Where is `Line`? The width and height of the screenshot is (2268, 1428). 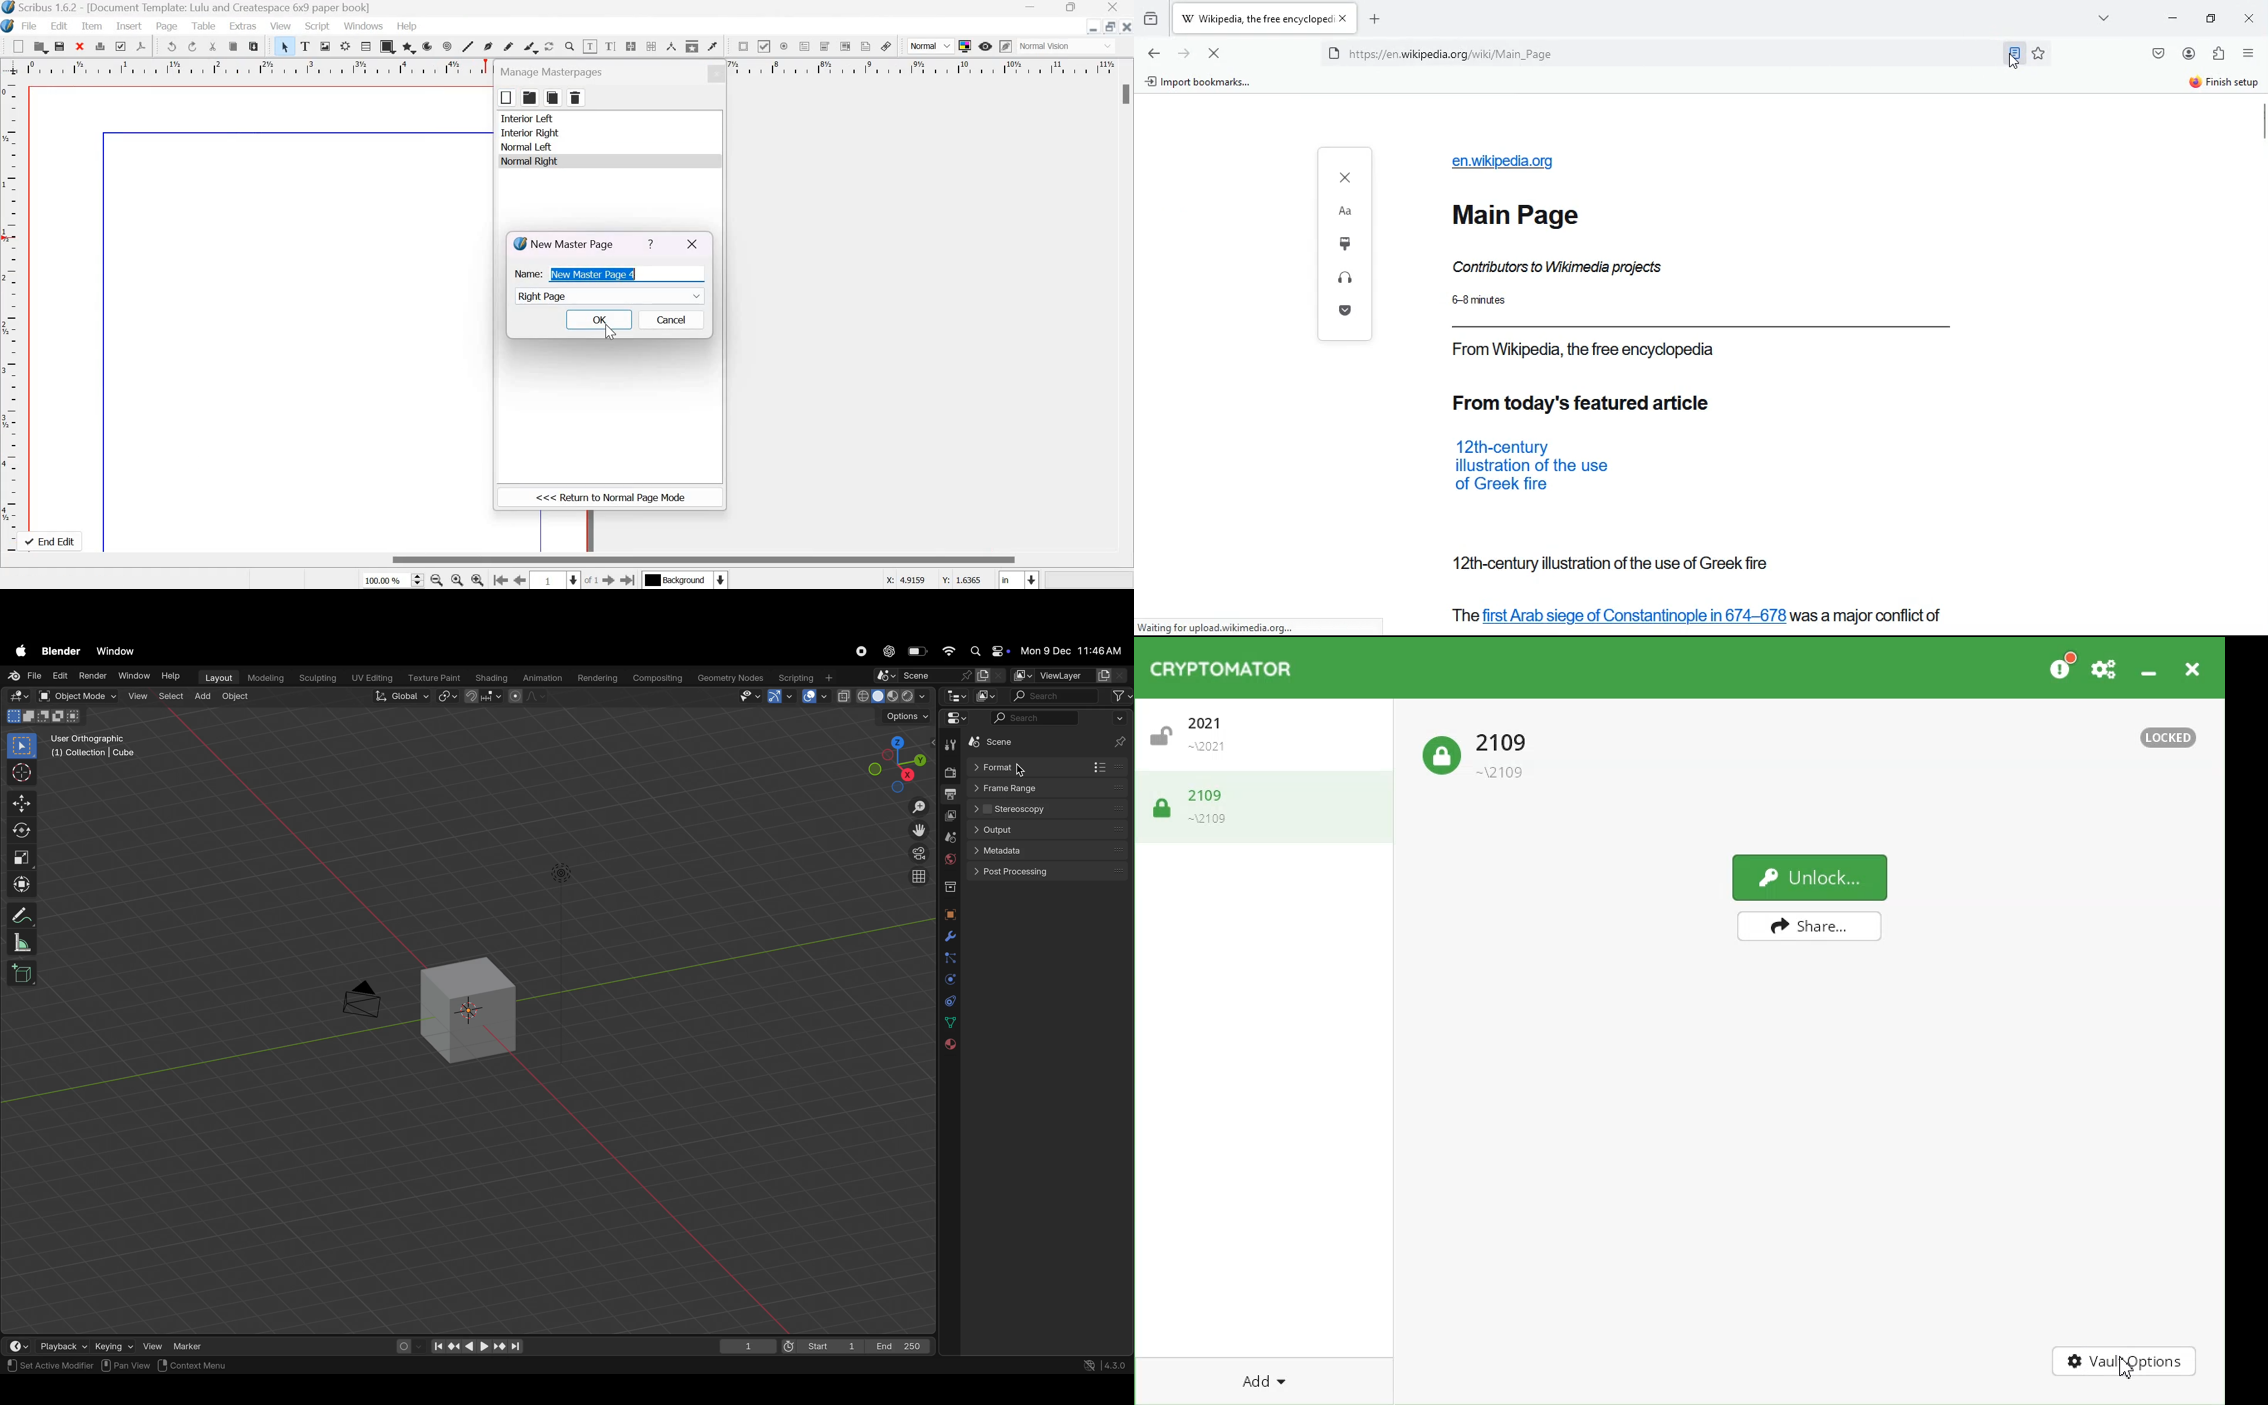
Line is located at coordinates (468, 47).